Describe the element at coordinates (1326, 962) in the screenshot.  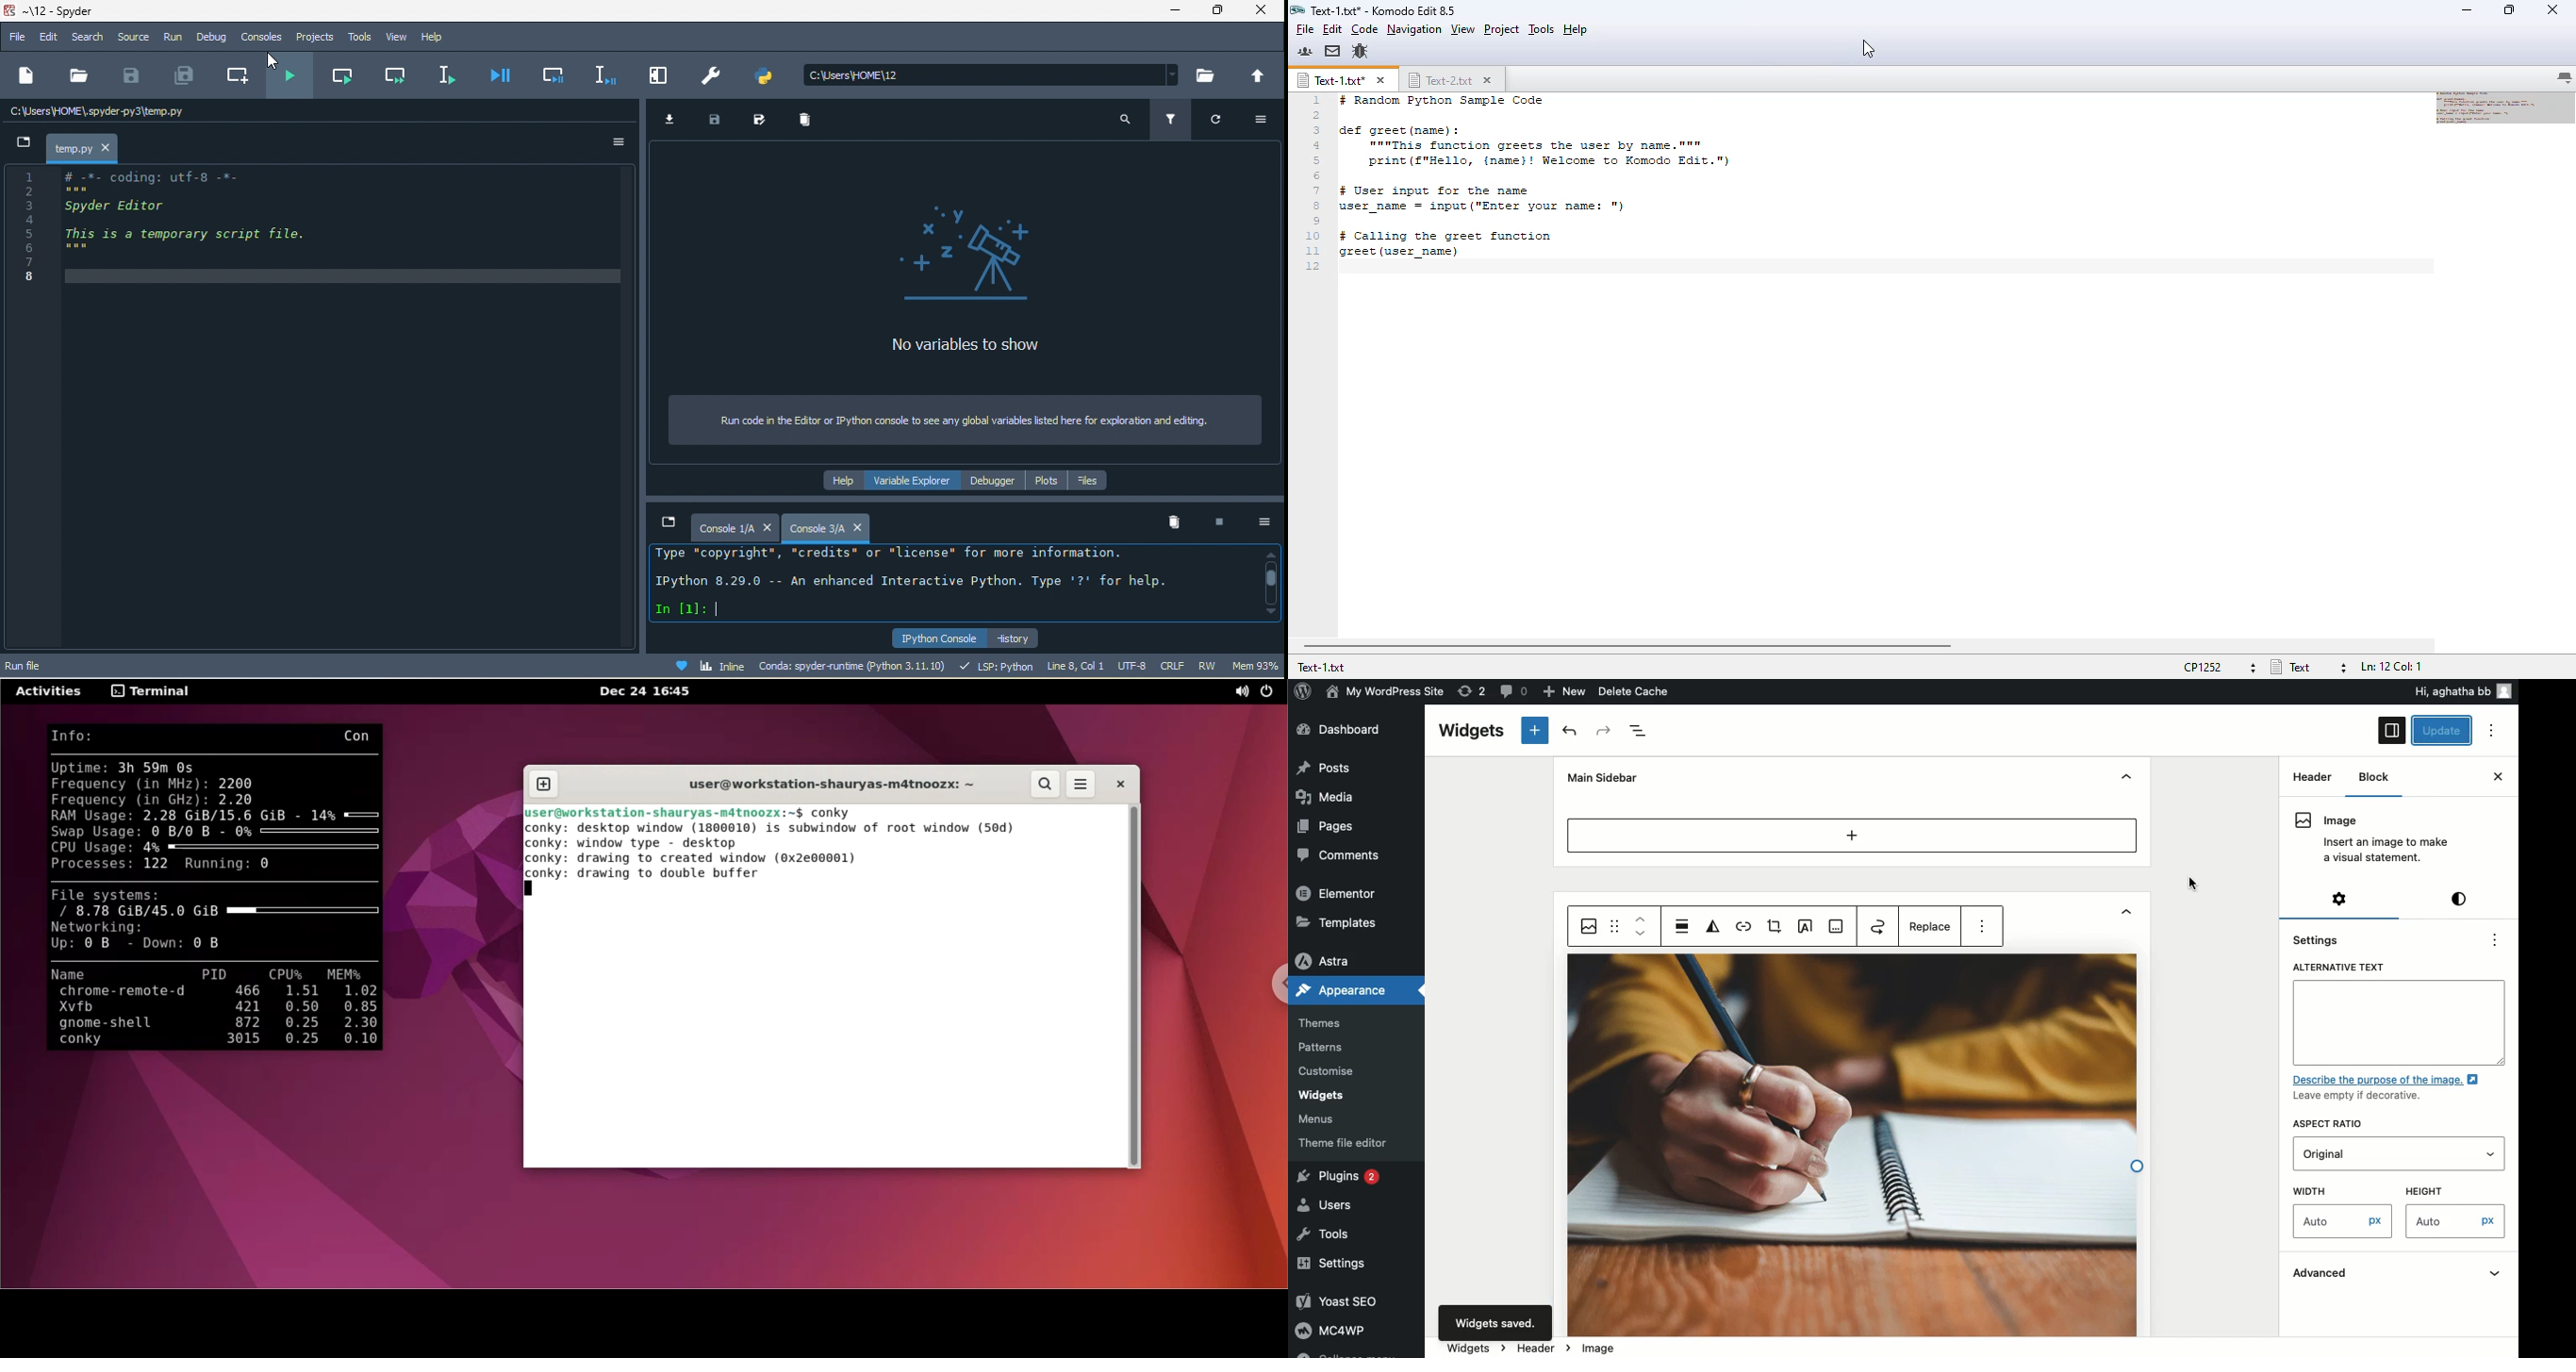
I see `Astra` at that location.